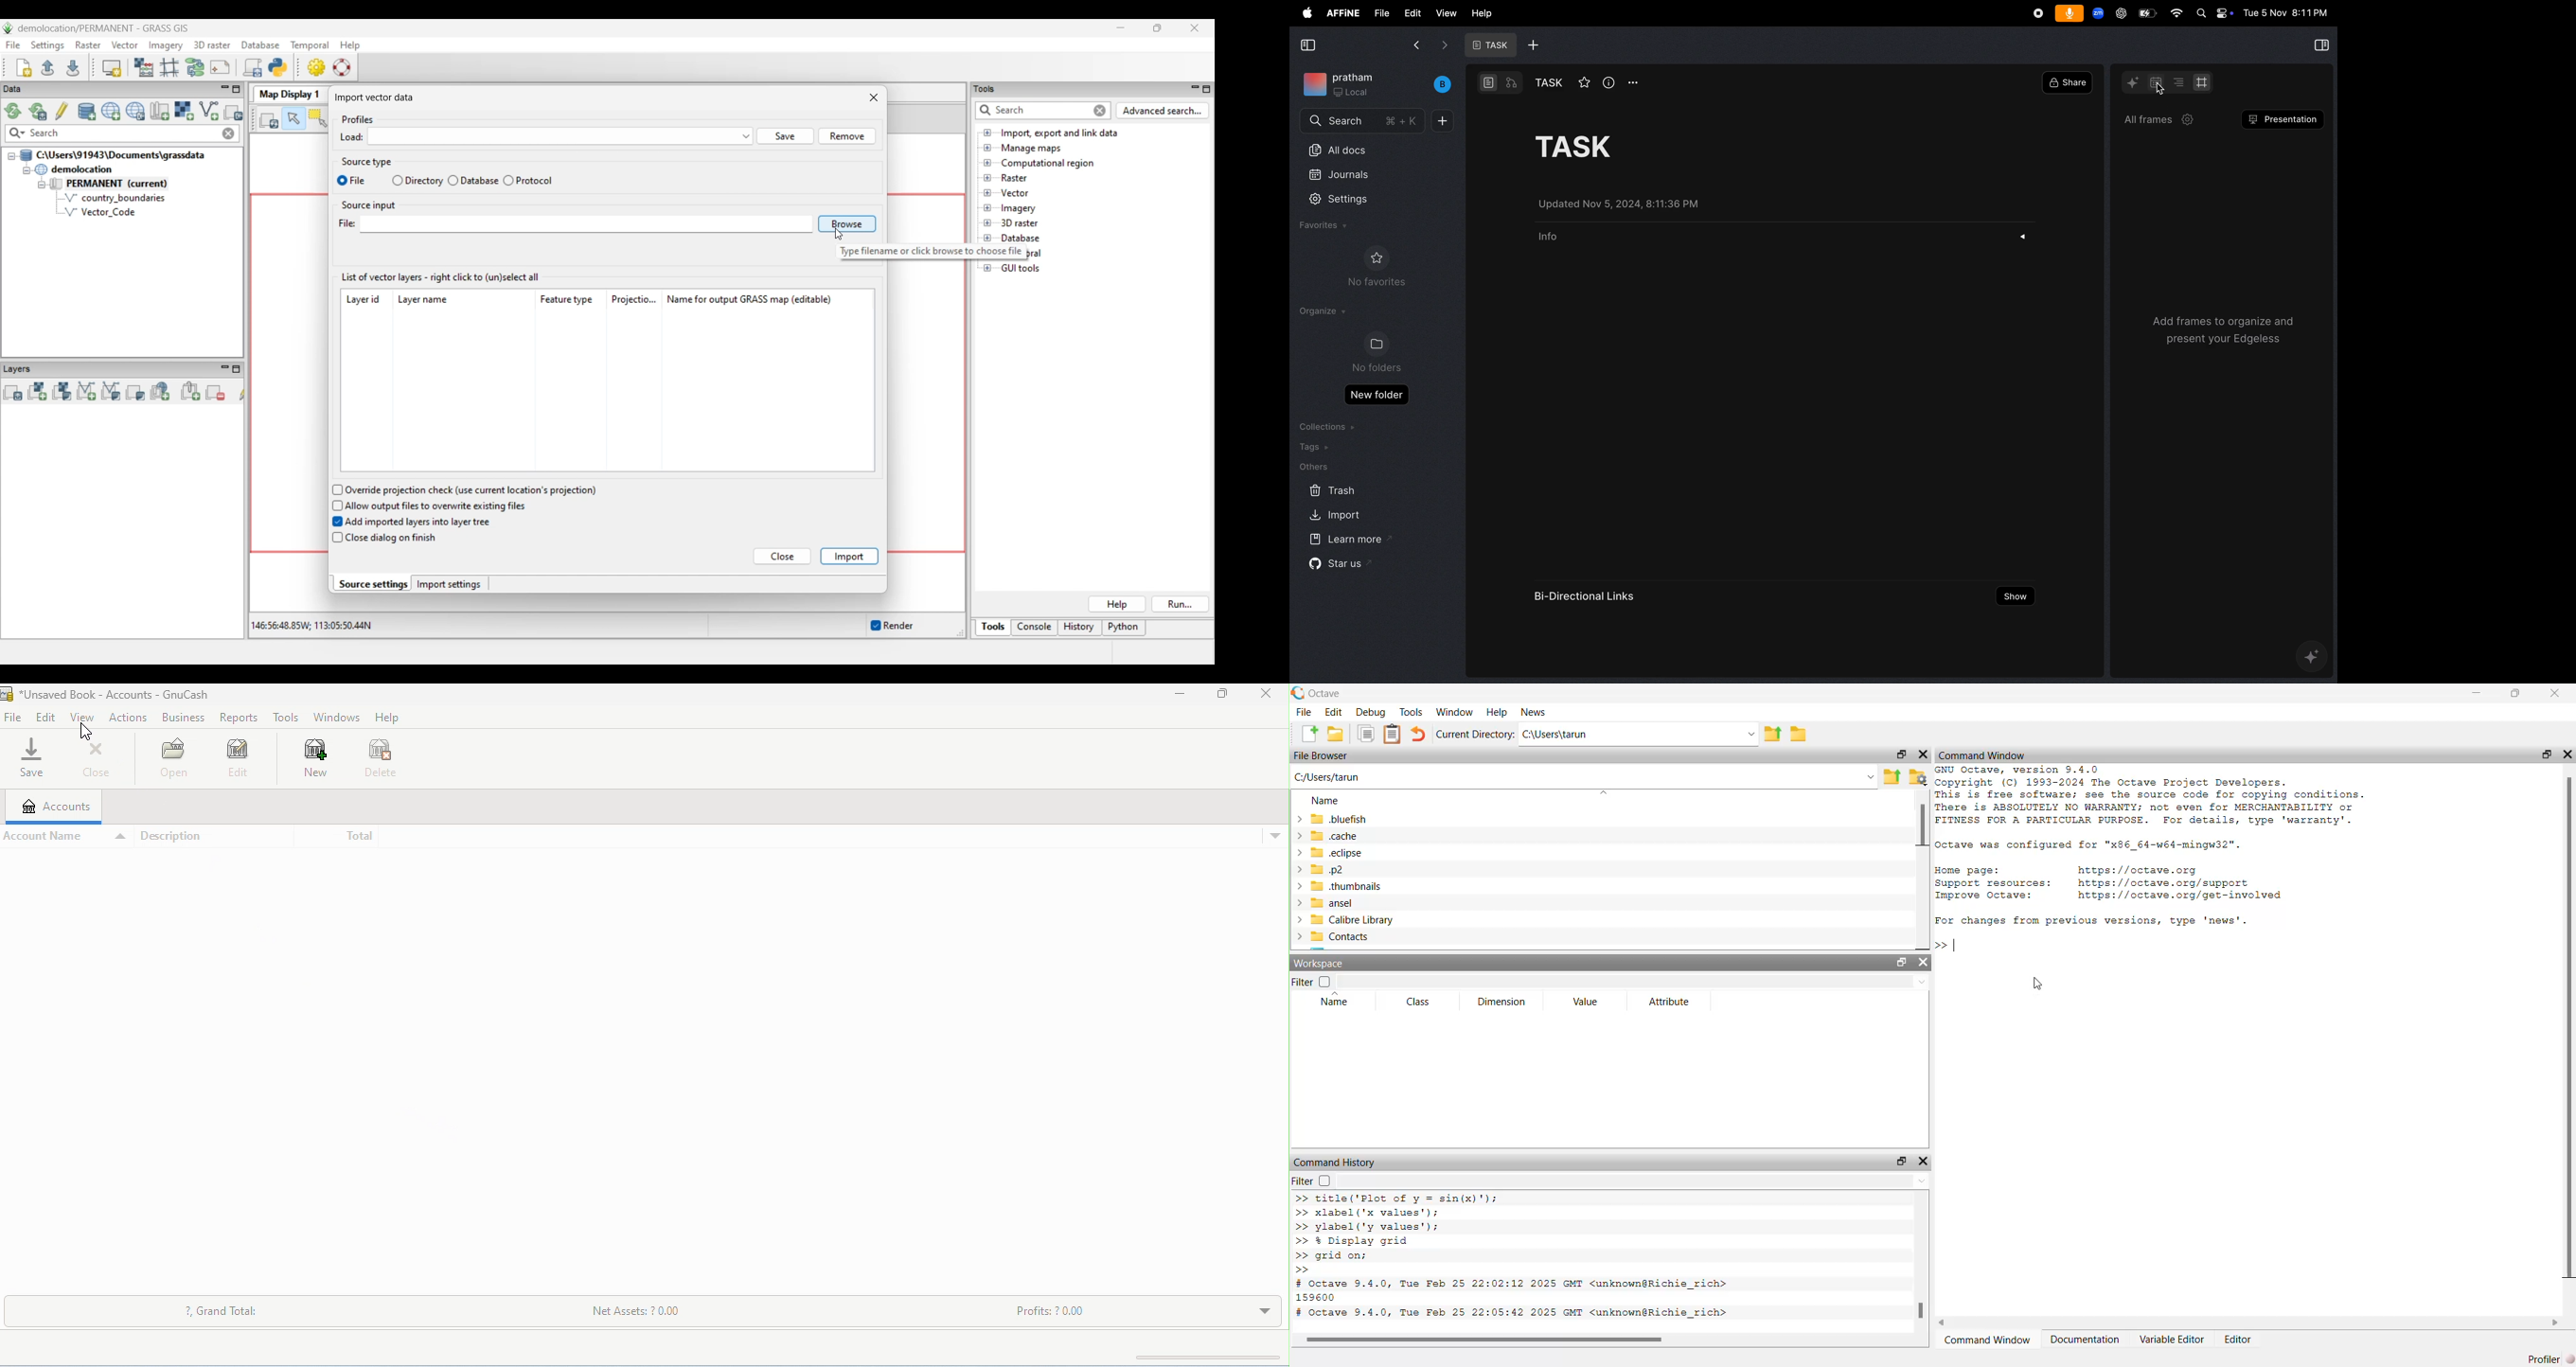 The height and width of the screenshot is (1372, 2576). Describe the element at coordinates (1263, 1309) in the screenshot. I see `drop down` at that location.